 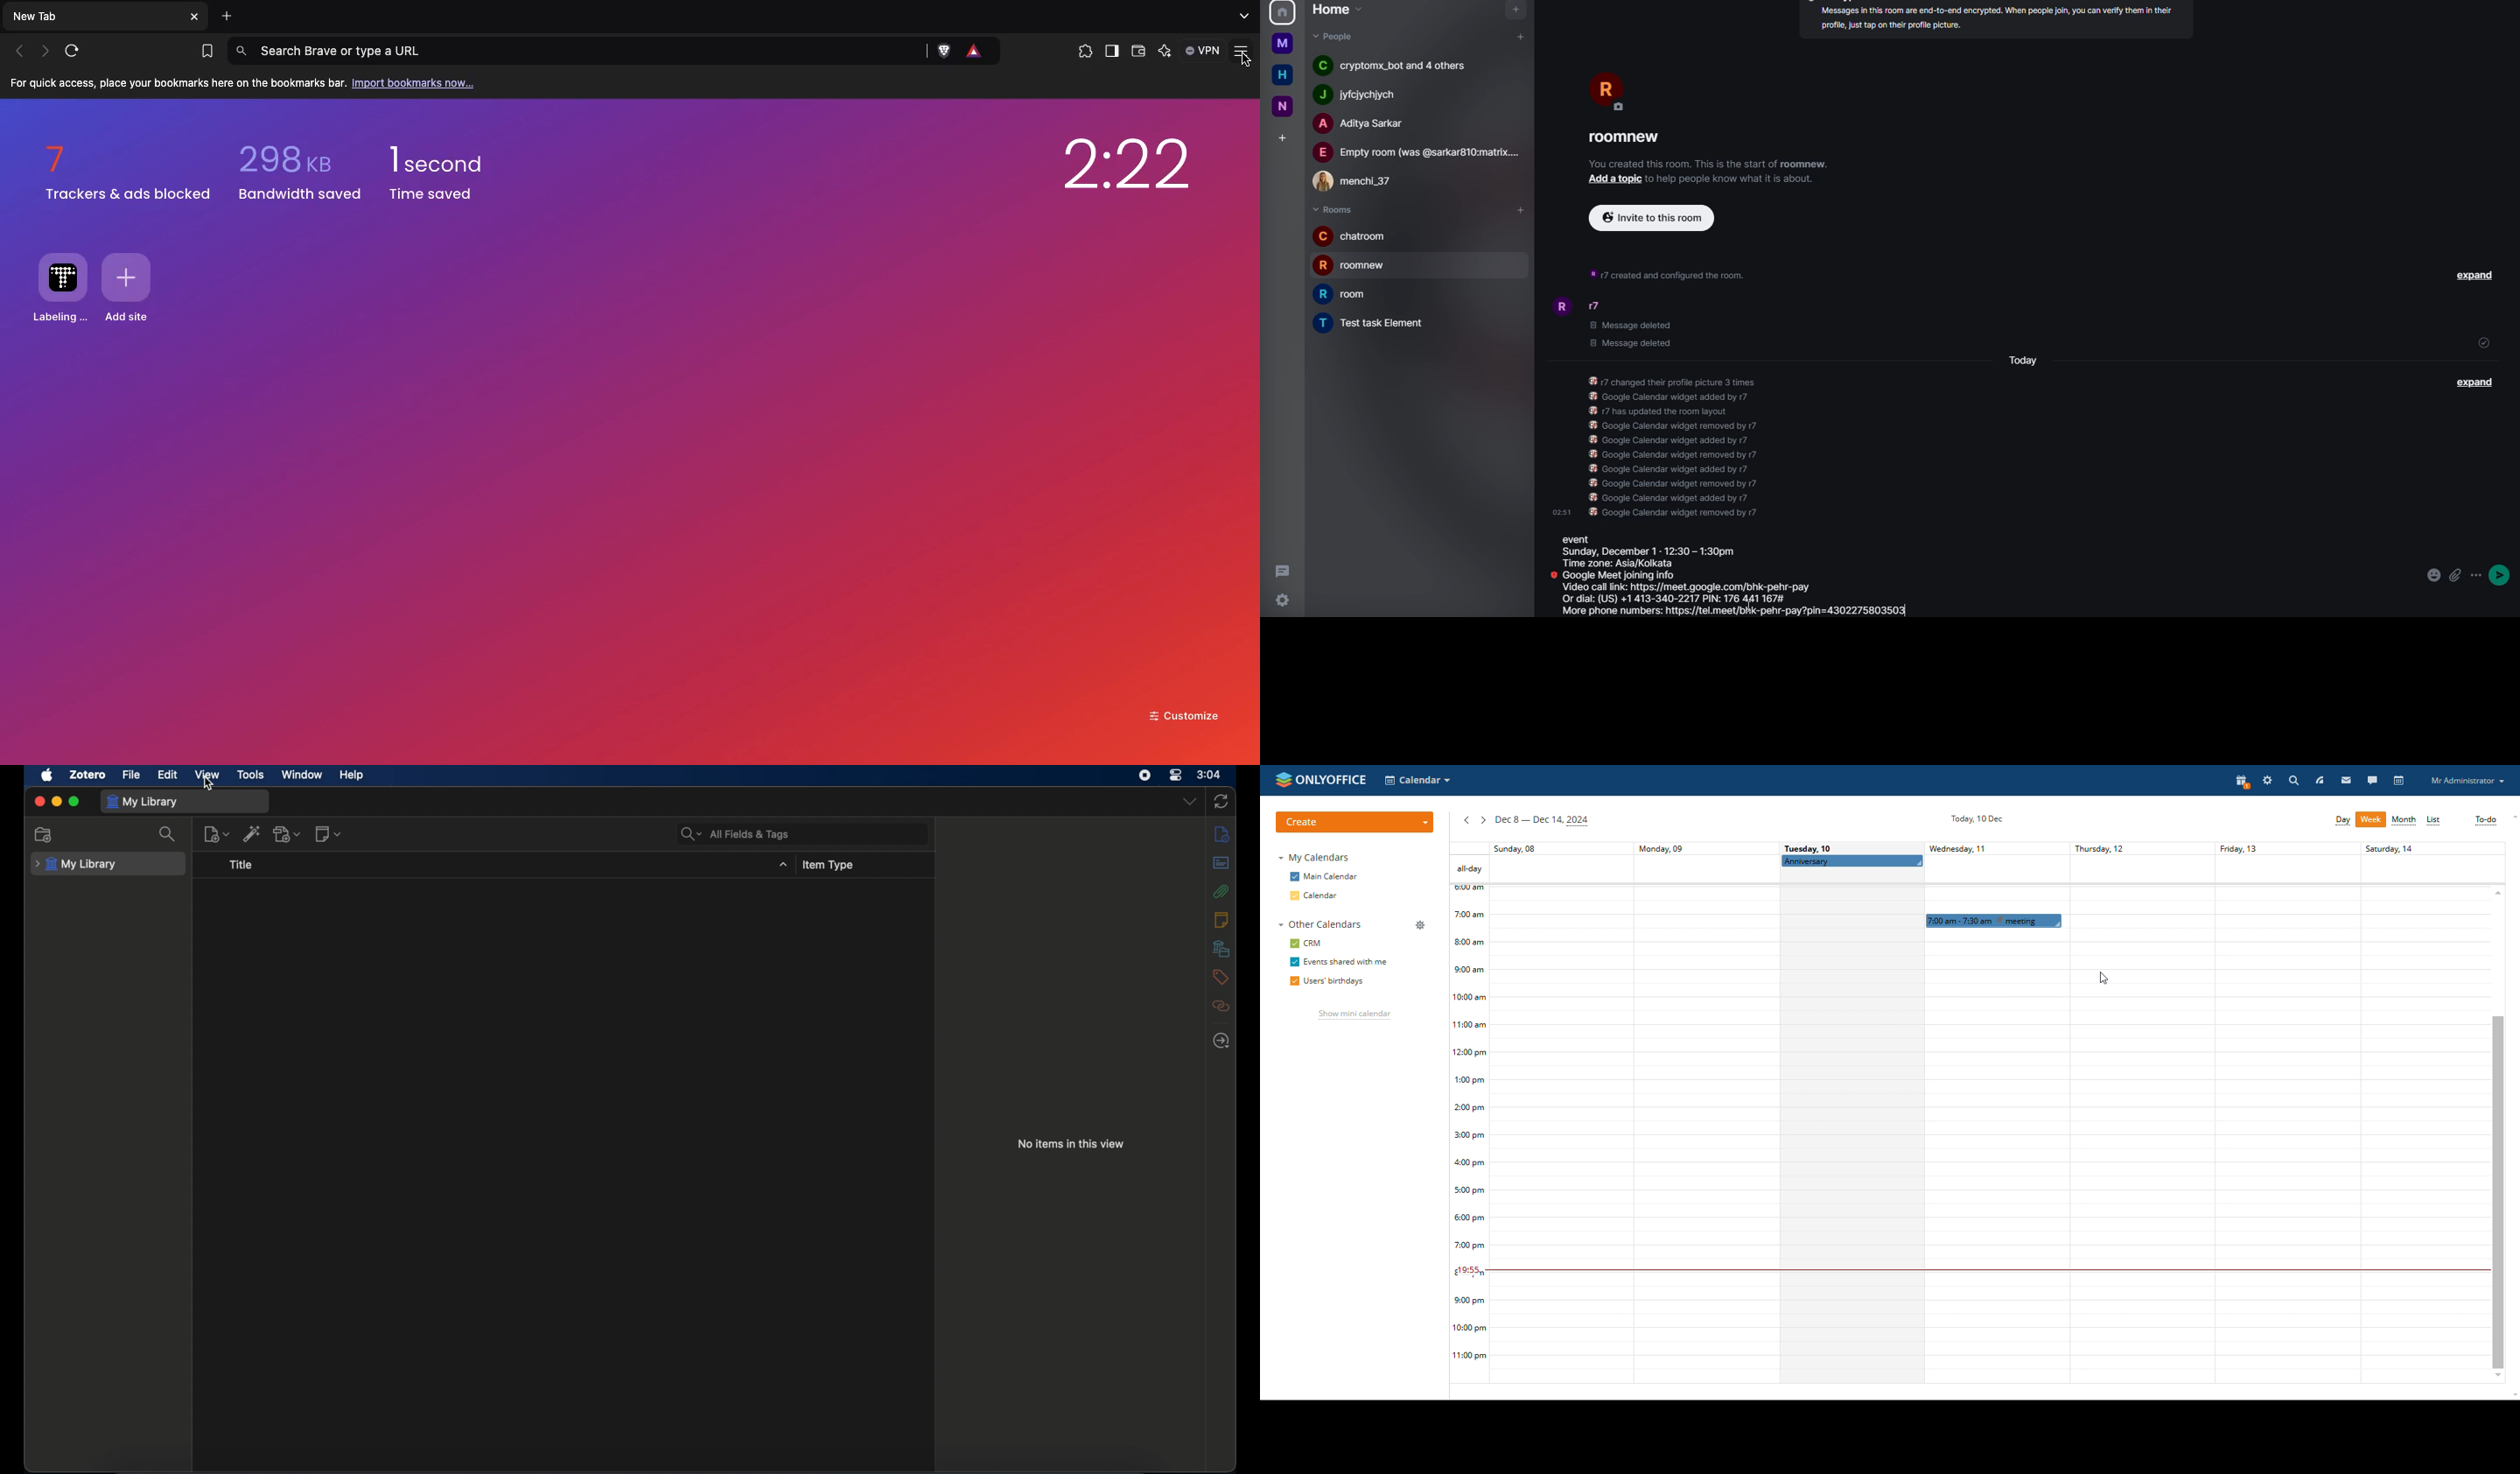 I want to click on items type, so click(x=828, y=865).